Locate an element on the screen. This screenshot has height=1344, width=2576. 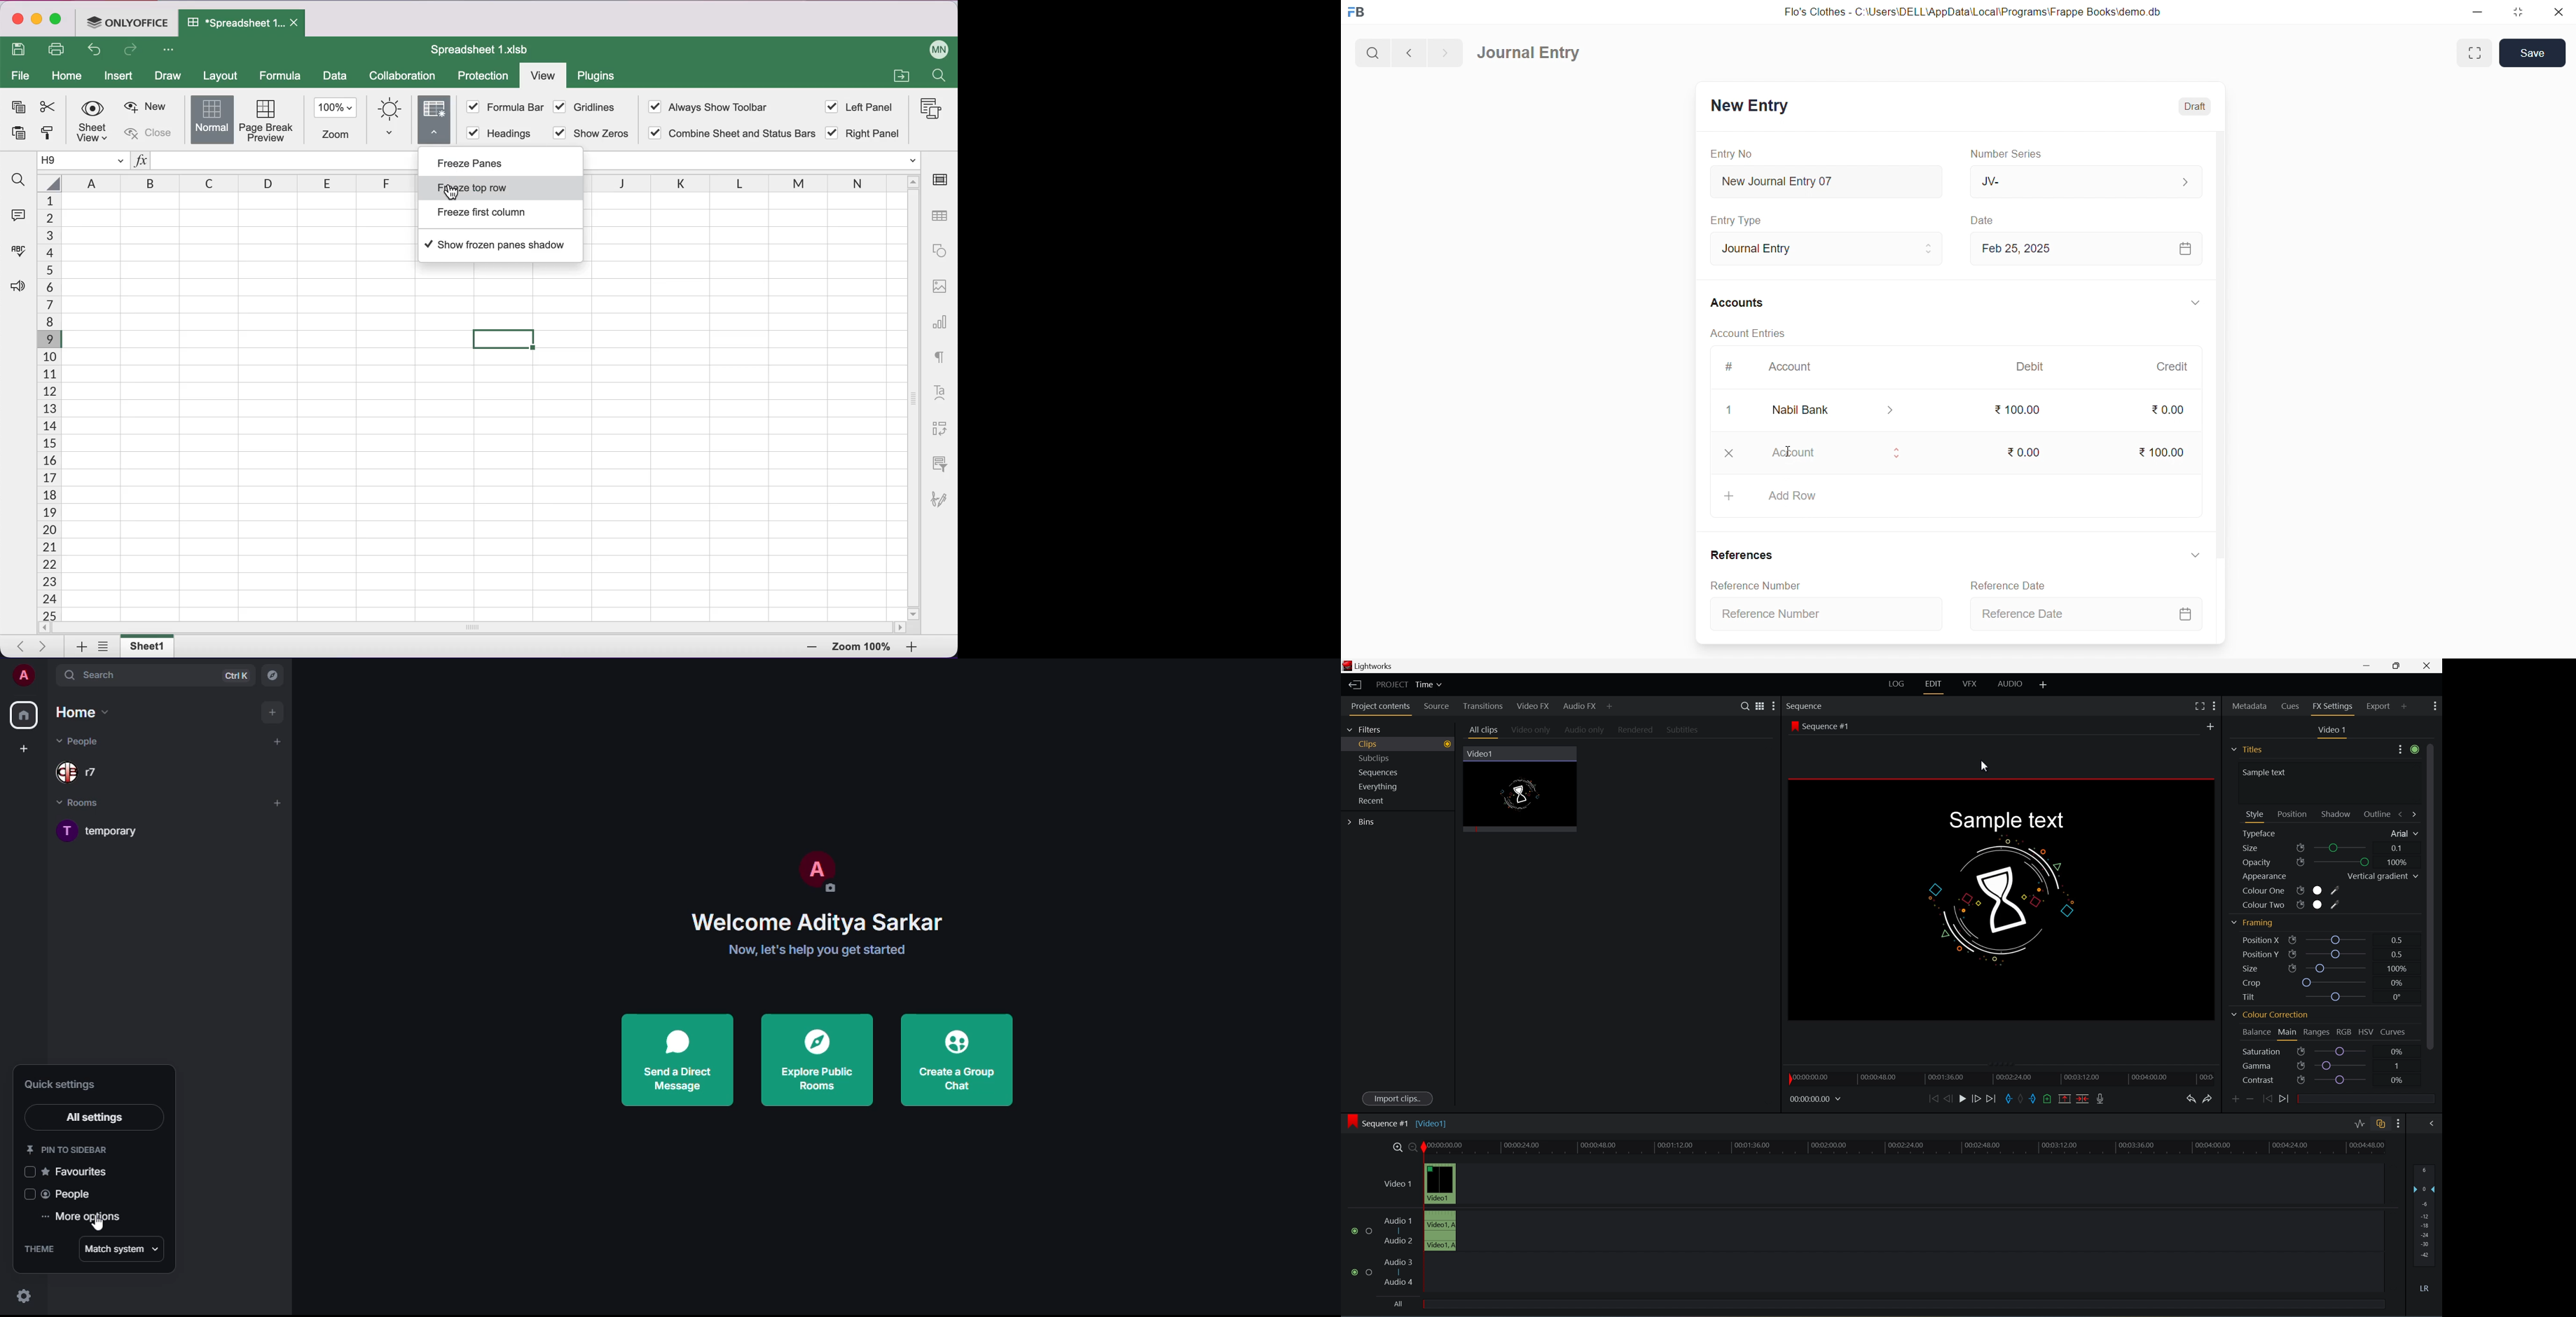
saturation is located at coordinates (2272, 1052).